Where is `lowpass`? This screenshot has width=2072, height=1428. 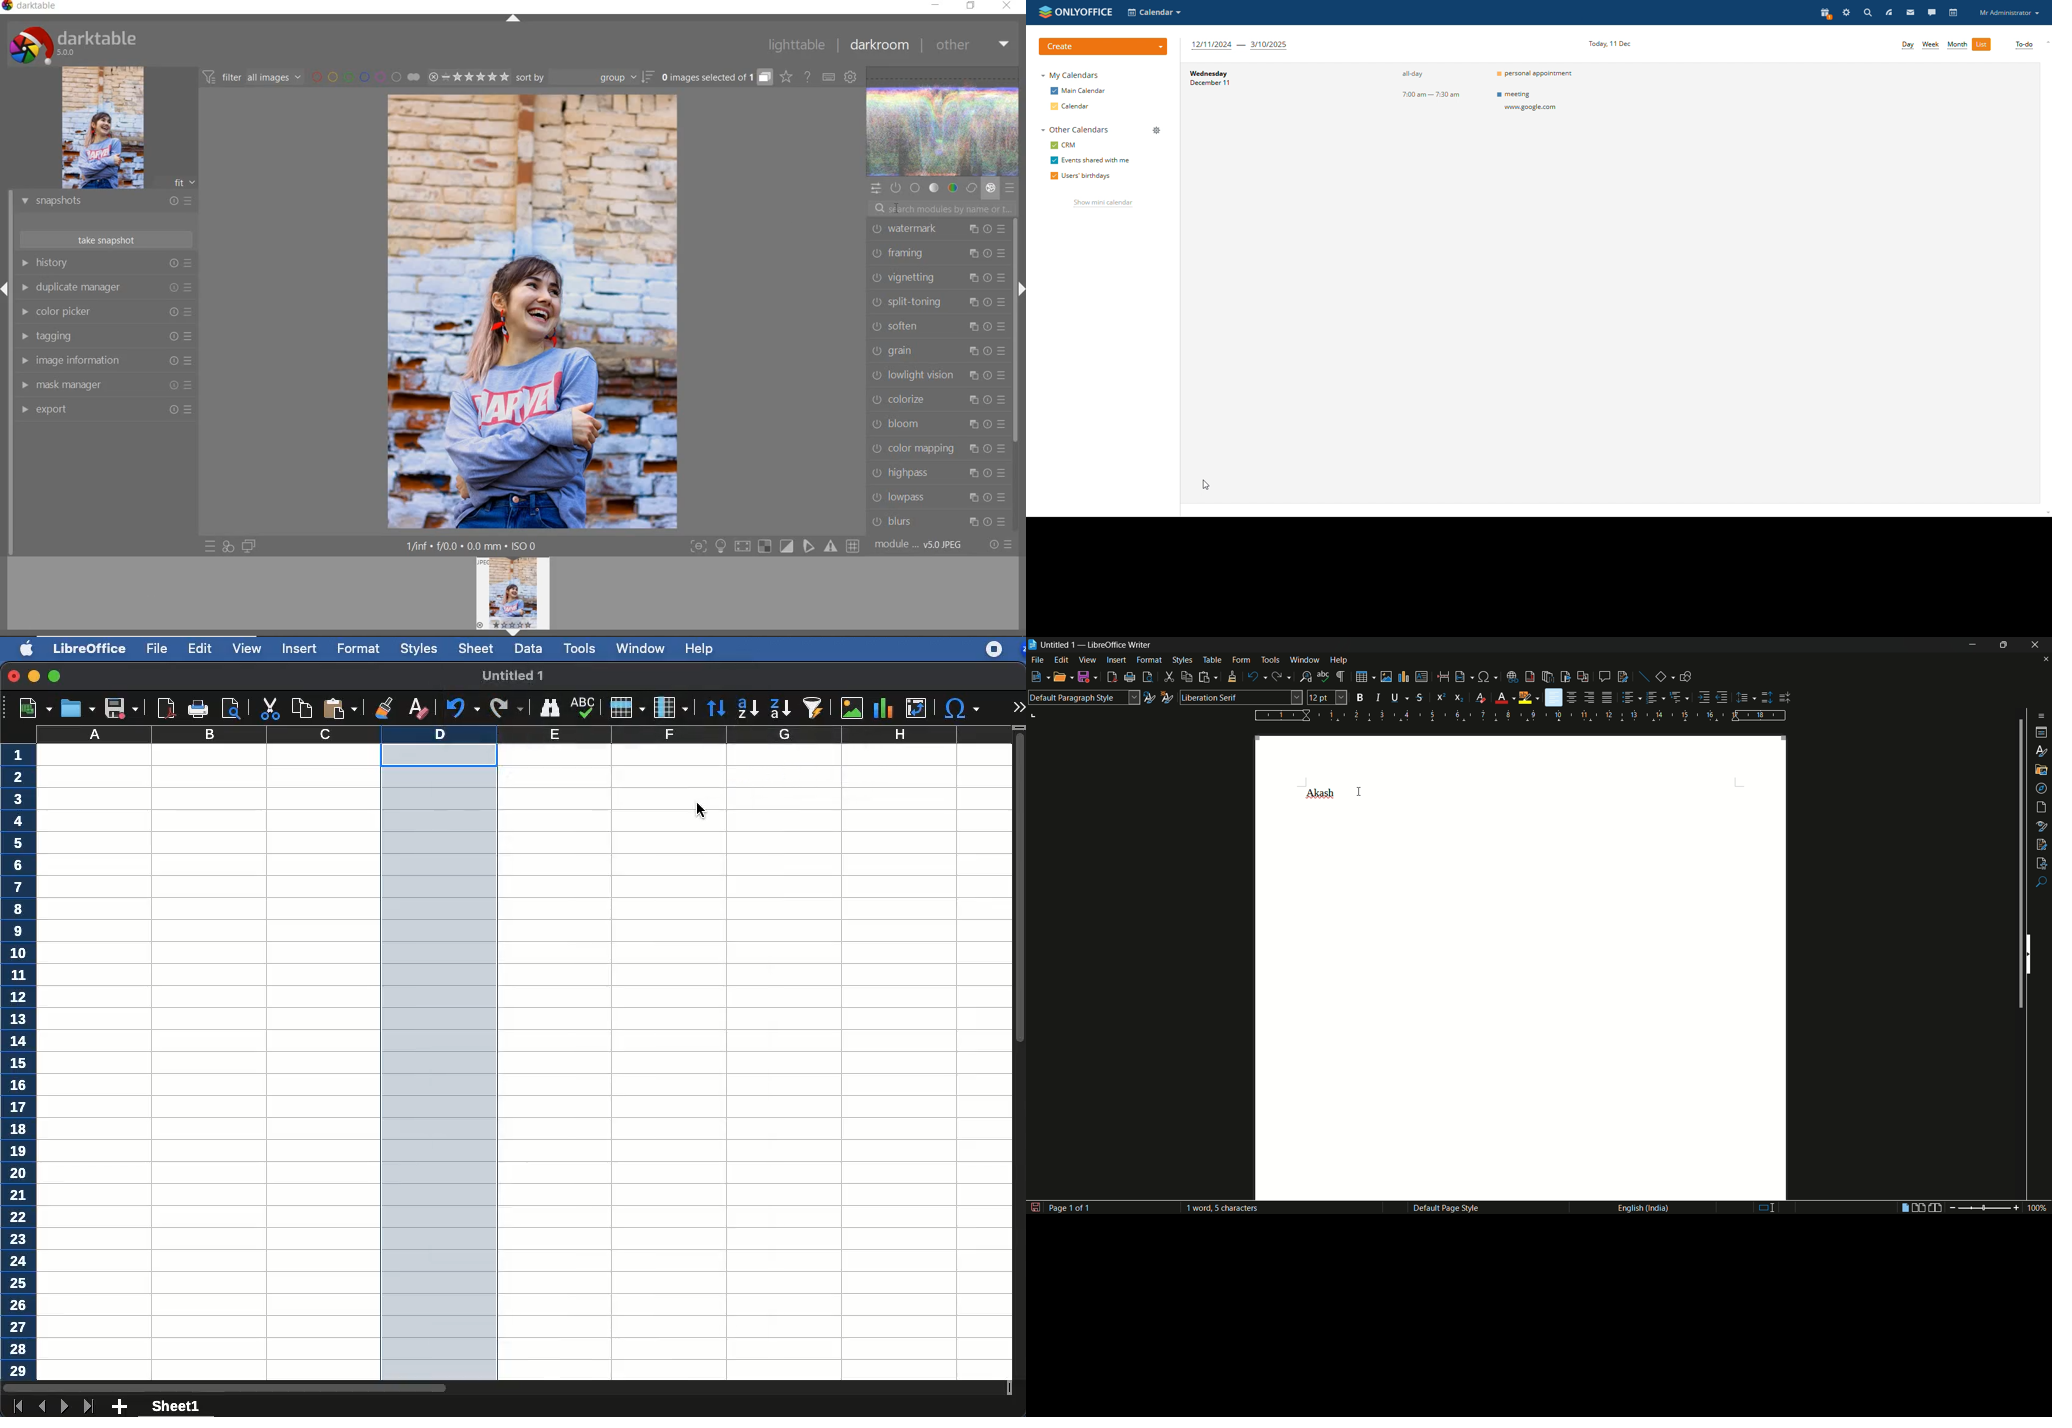 lowpass is located at coordinates (939, 497).